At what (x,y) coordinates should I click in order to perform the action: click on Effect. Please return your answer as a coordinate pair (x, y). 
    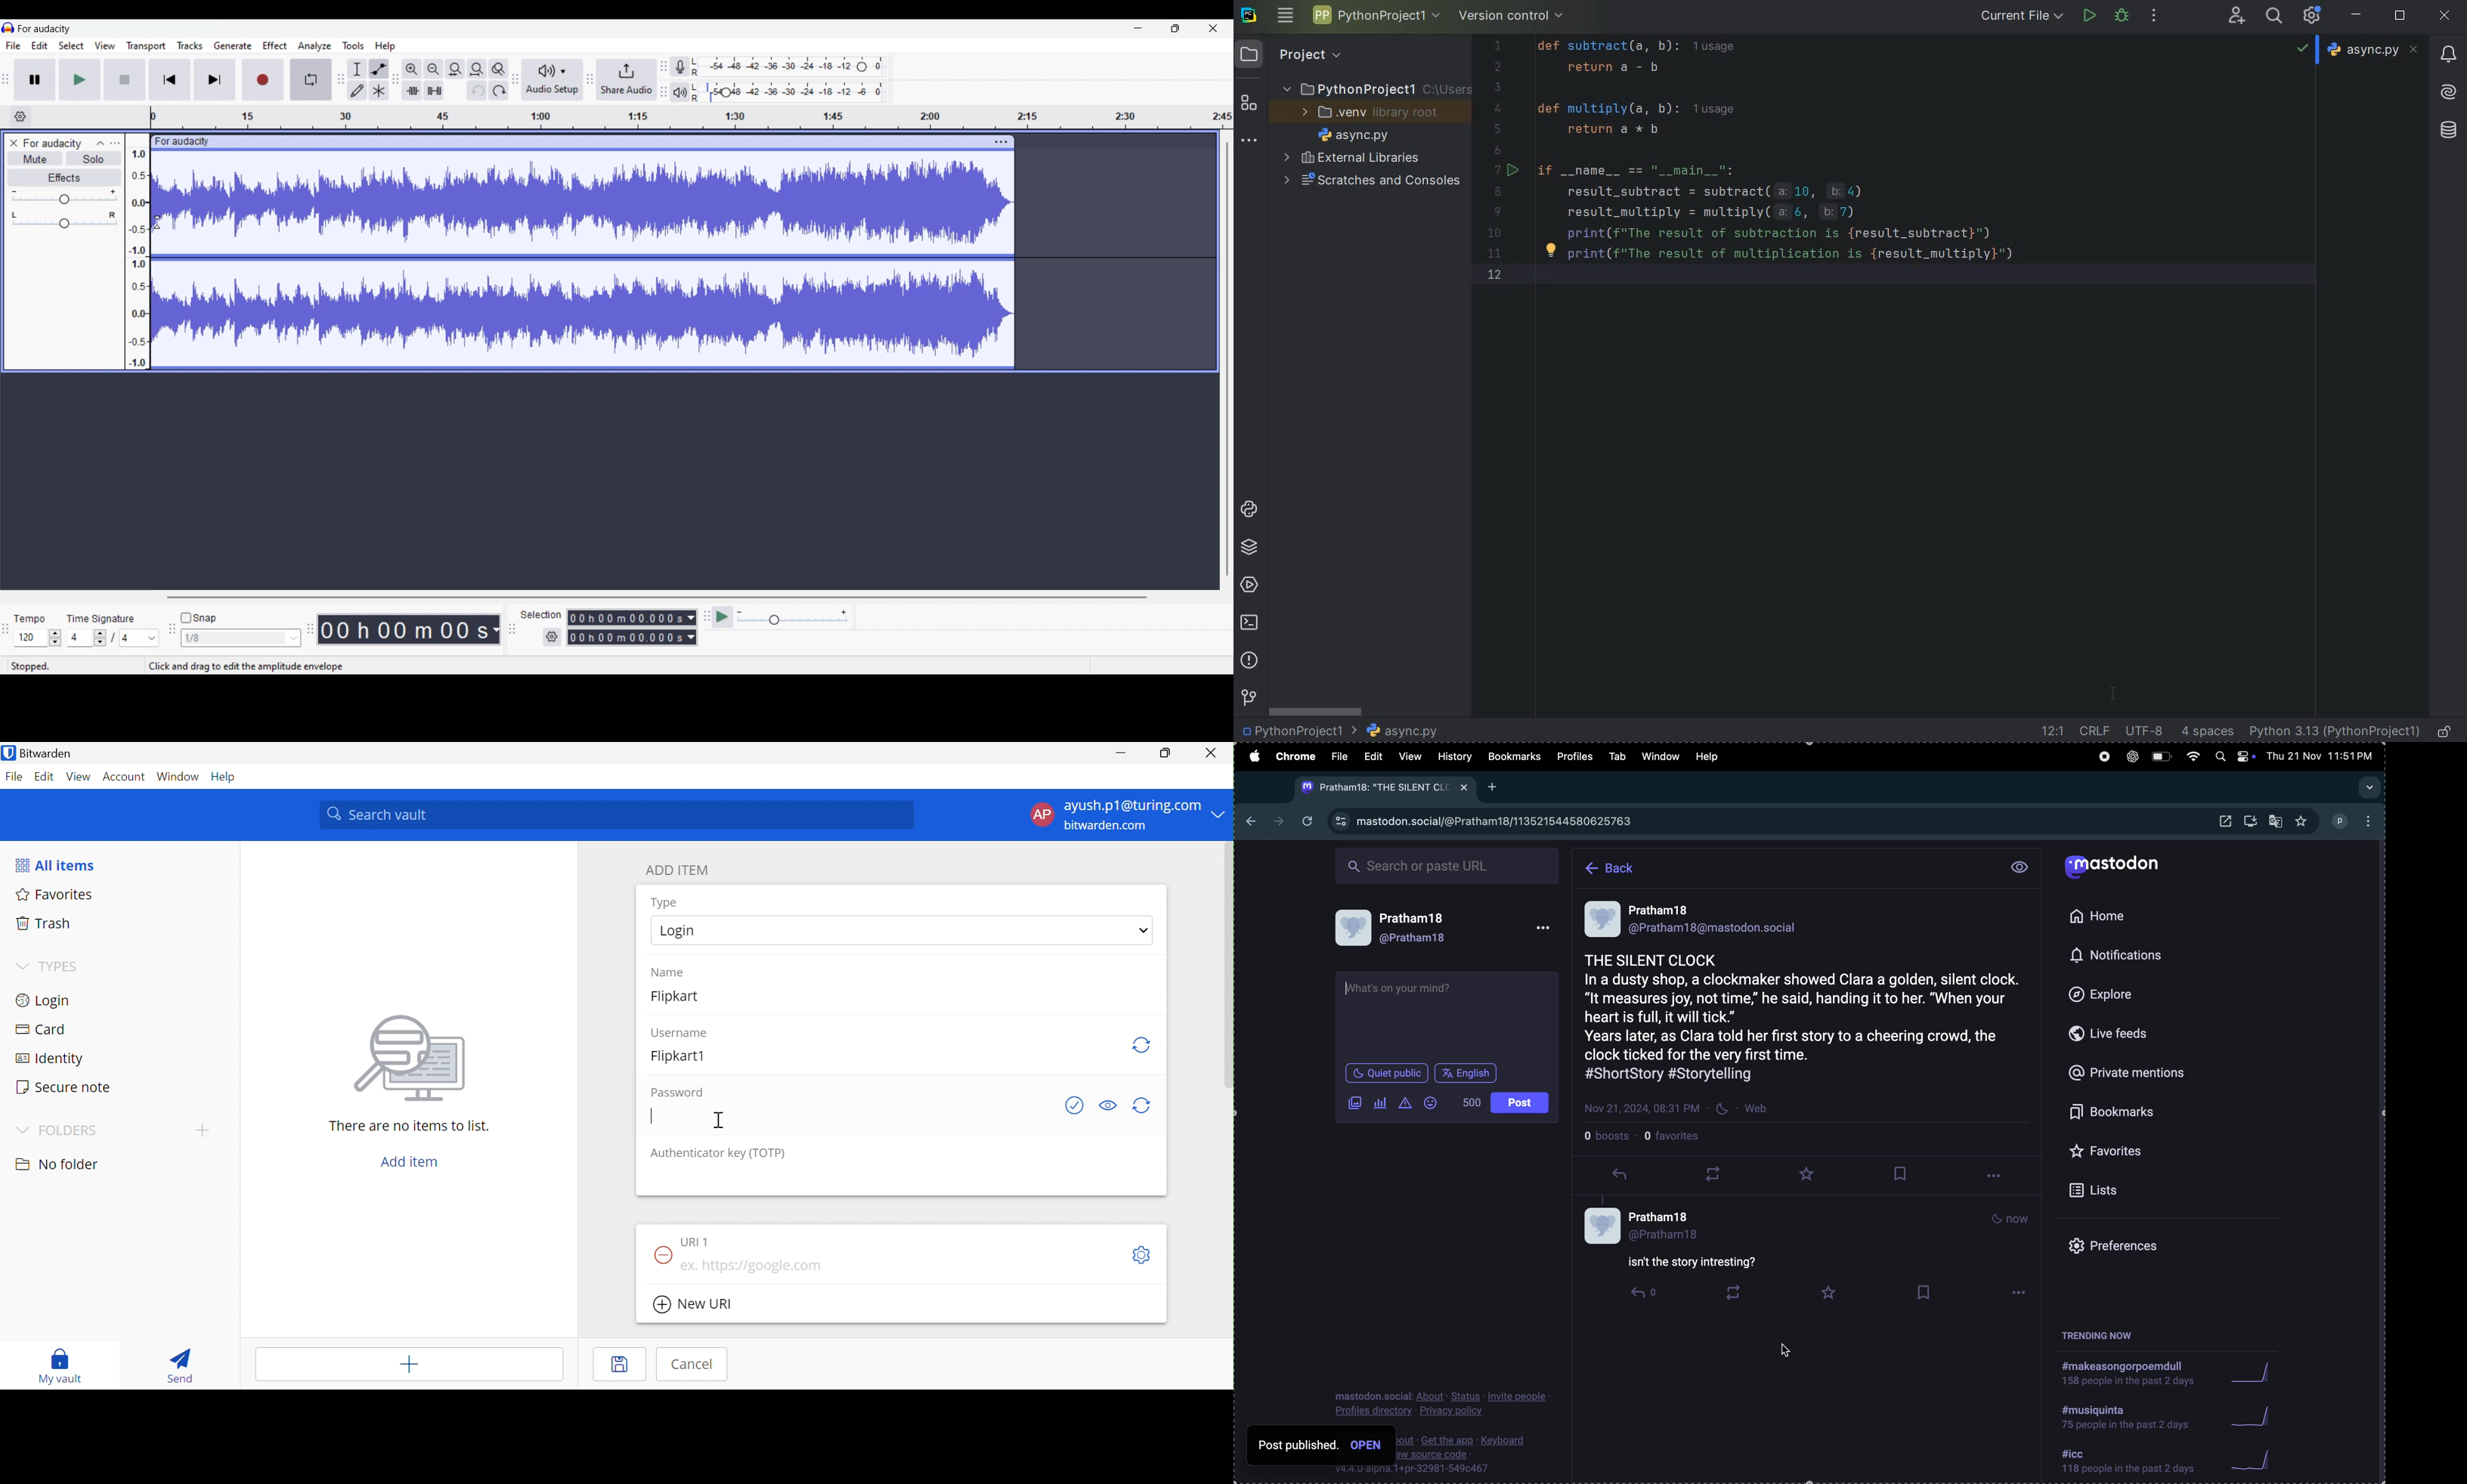
    Looking at the image, I should click on (275, 45).